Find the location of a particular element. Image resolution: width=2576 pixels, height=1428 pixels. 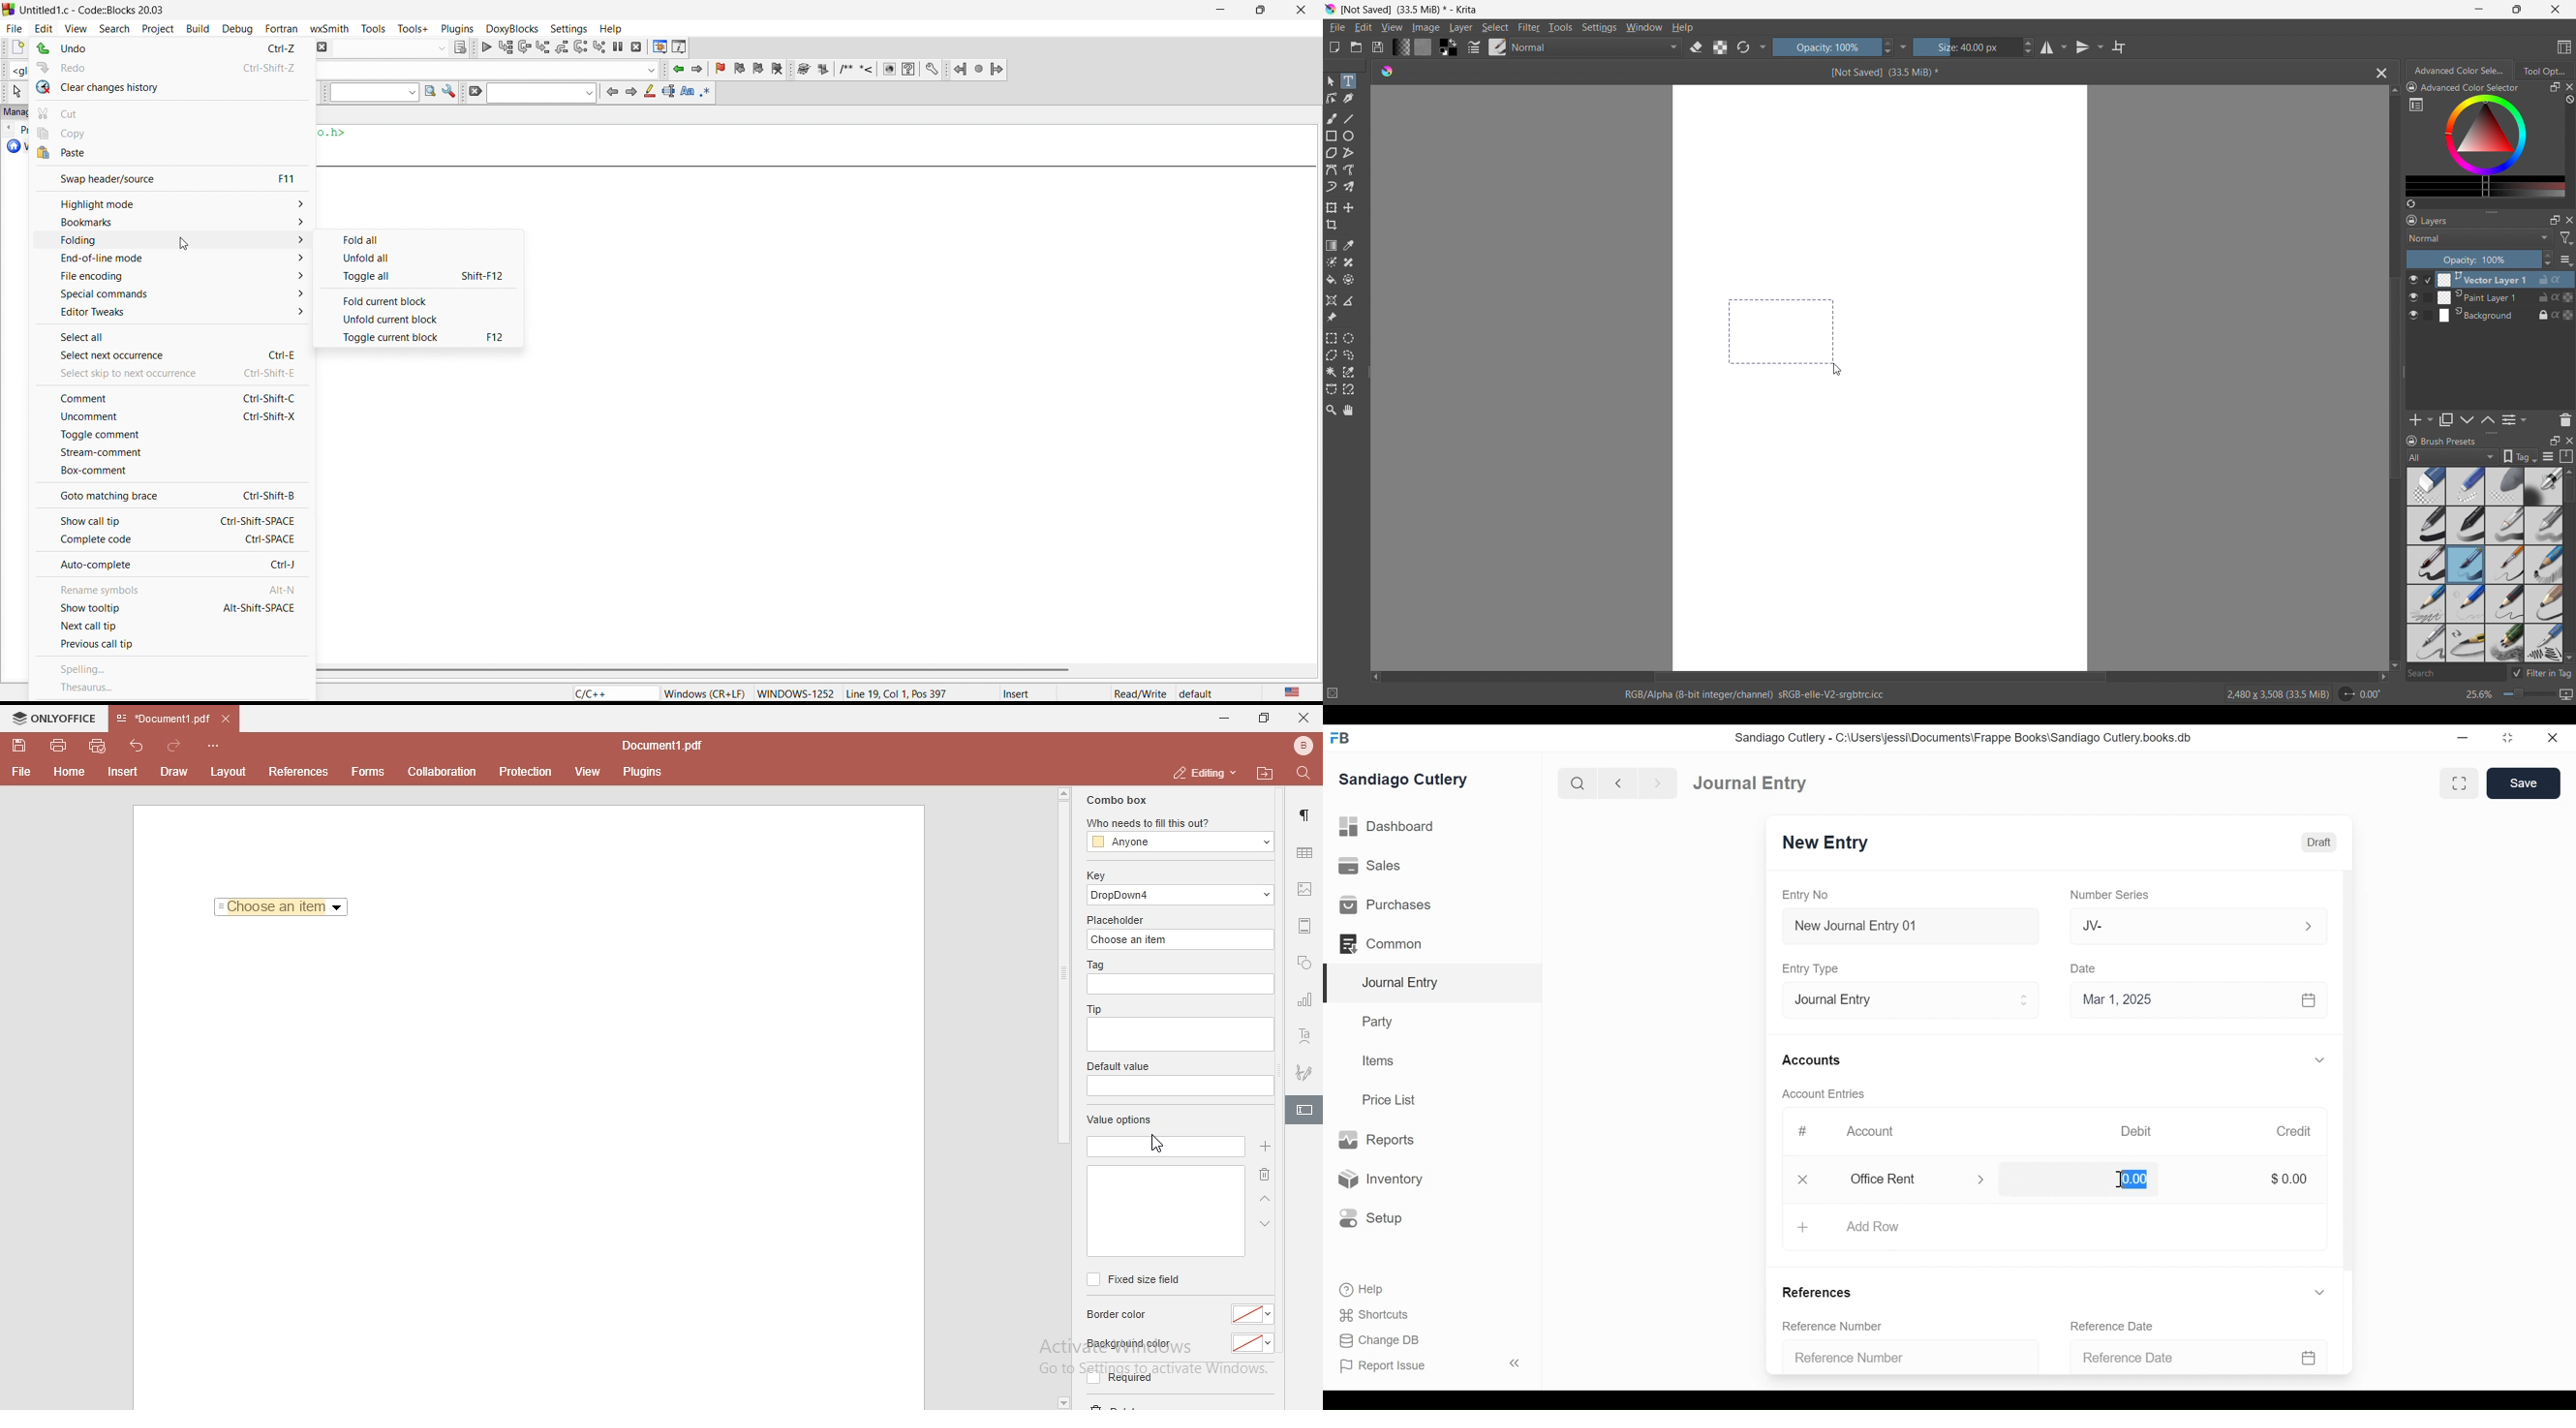

minimize is located at coordinates (1218, 10).